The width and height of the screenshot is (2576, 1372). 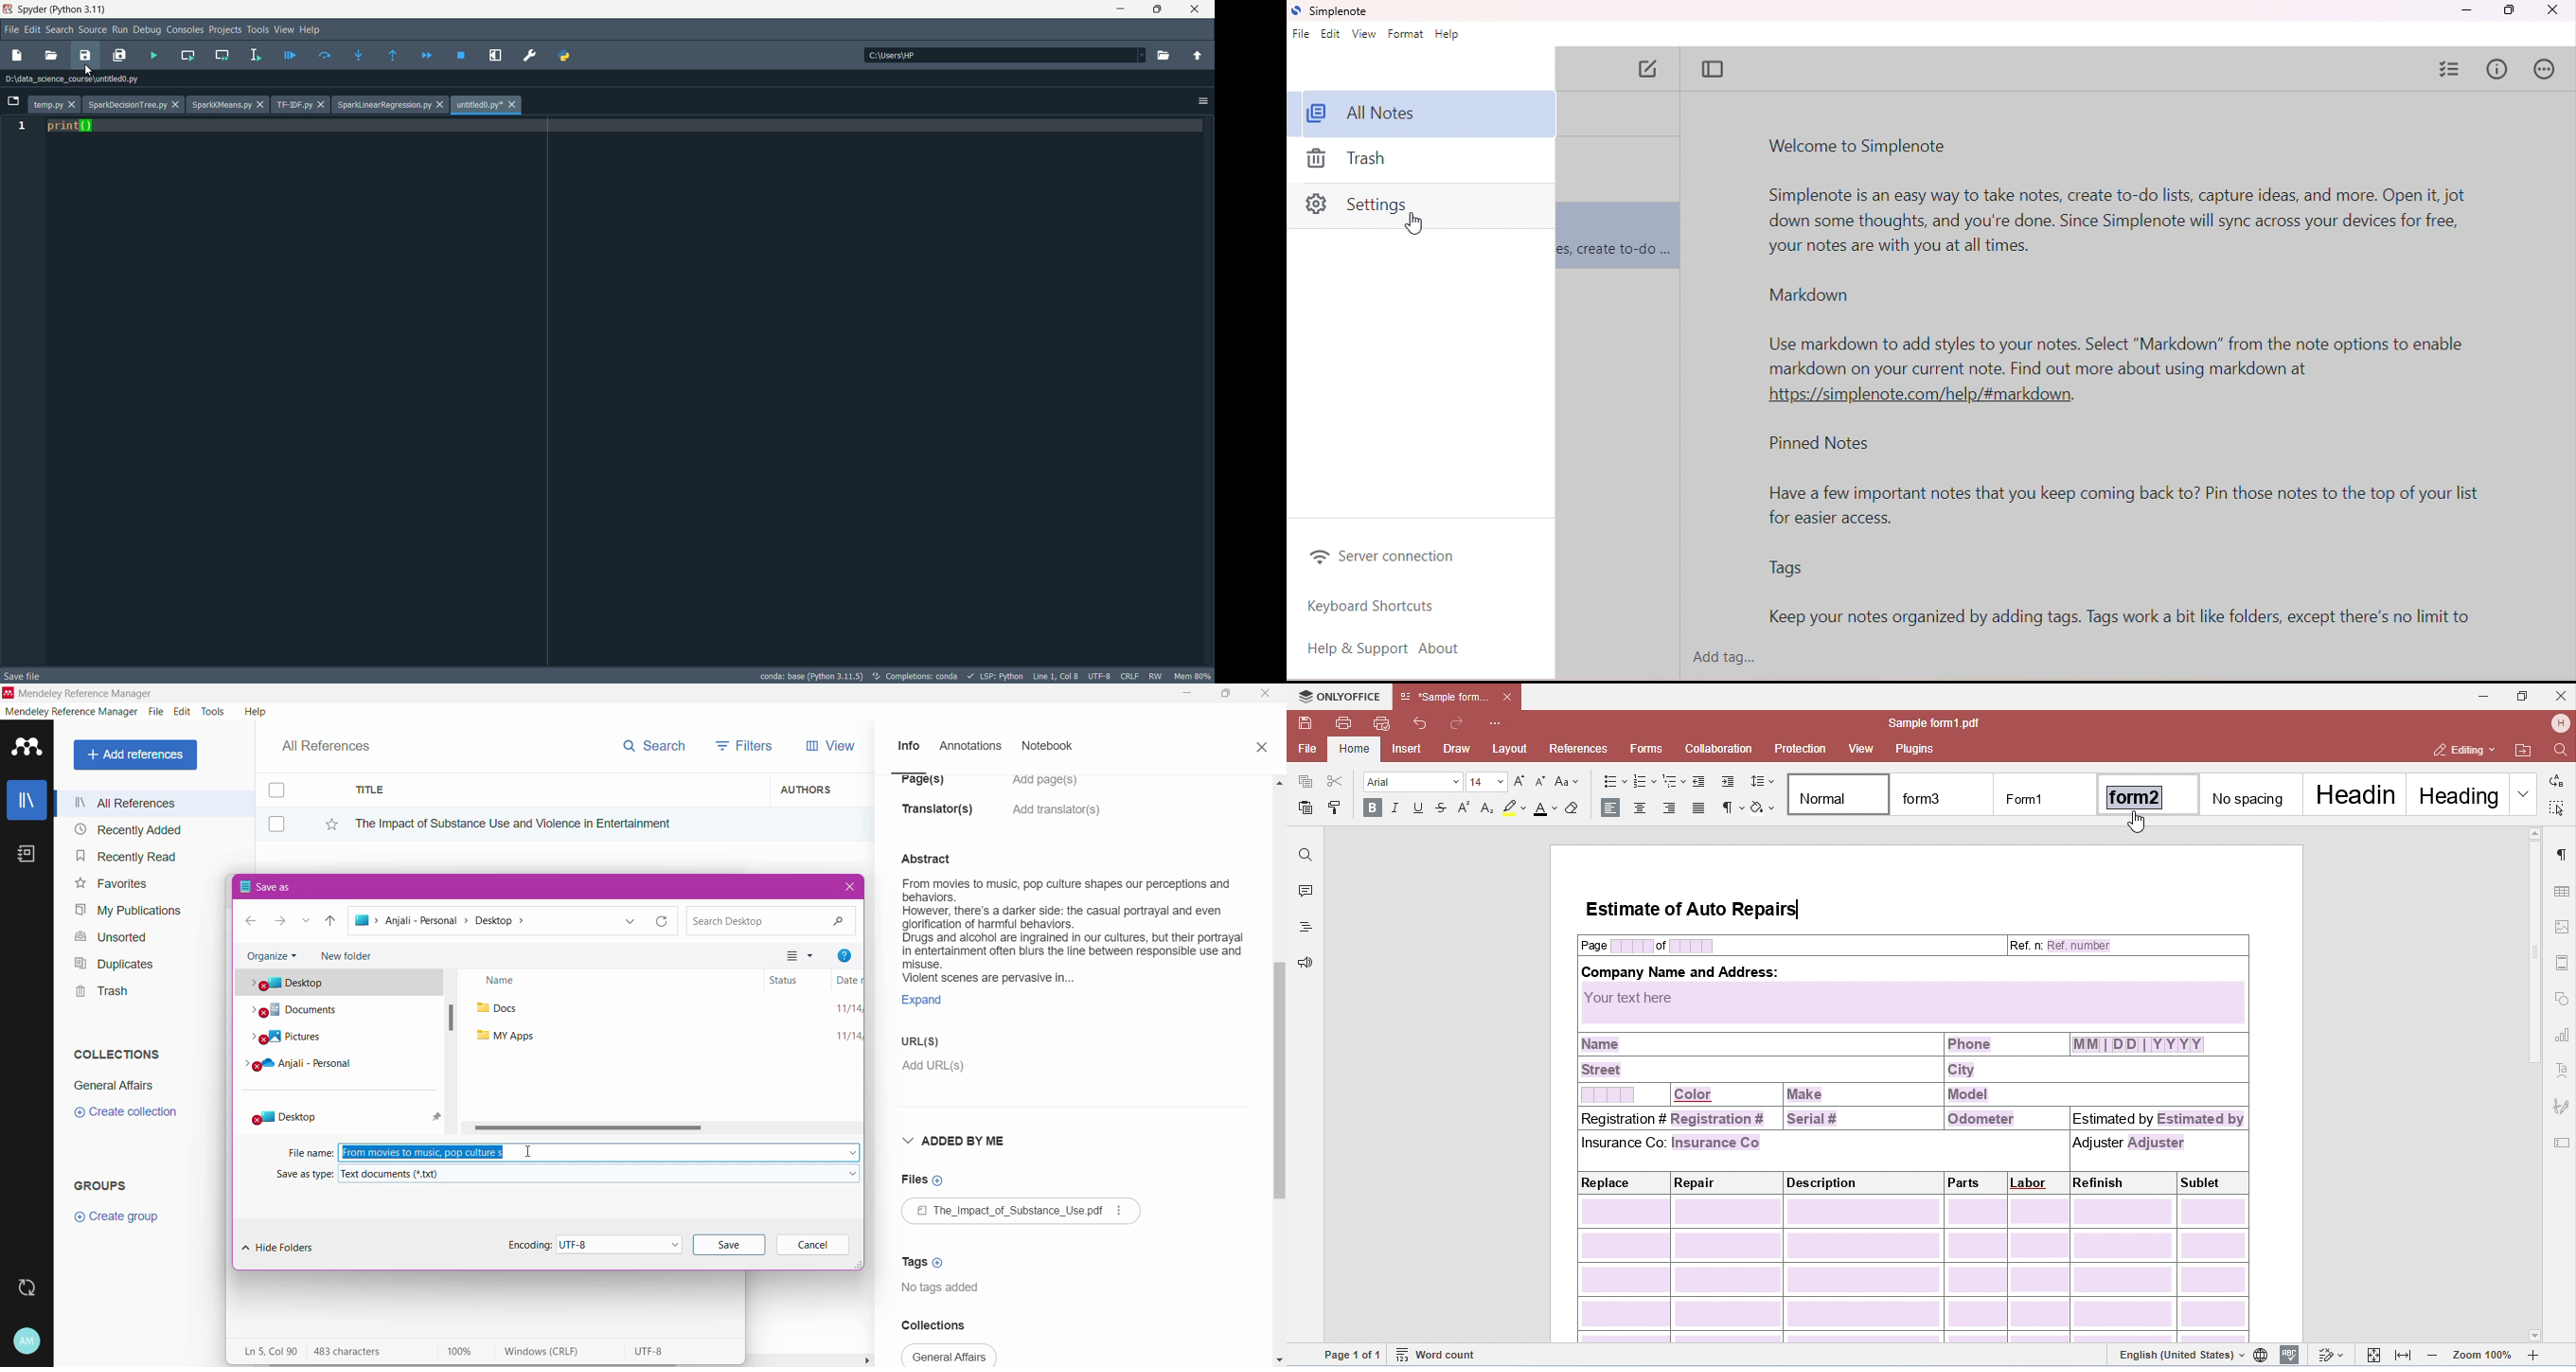 I want to click on Change your view, so click(x=802, y=955).